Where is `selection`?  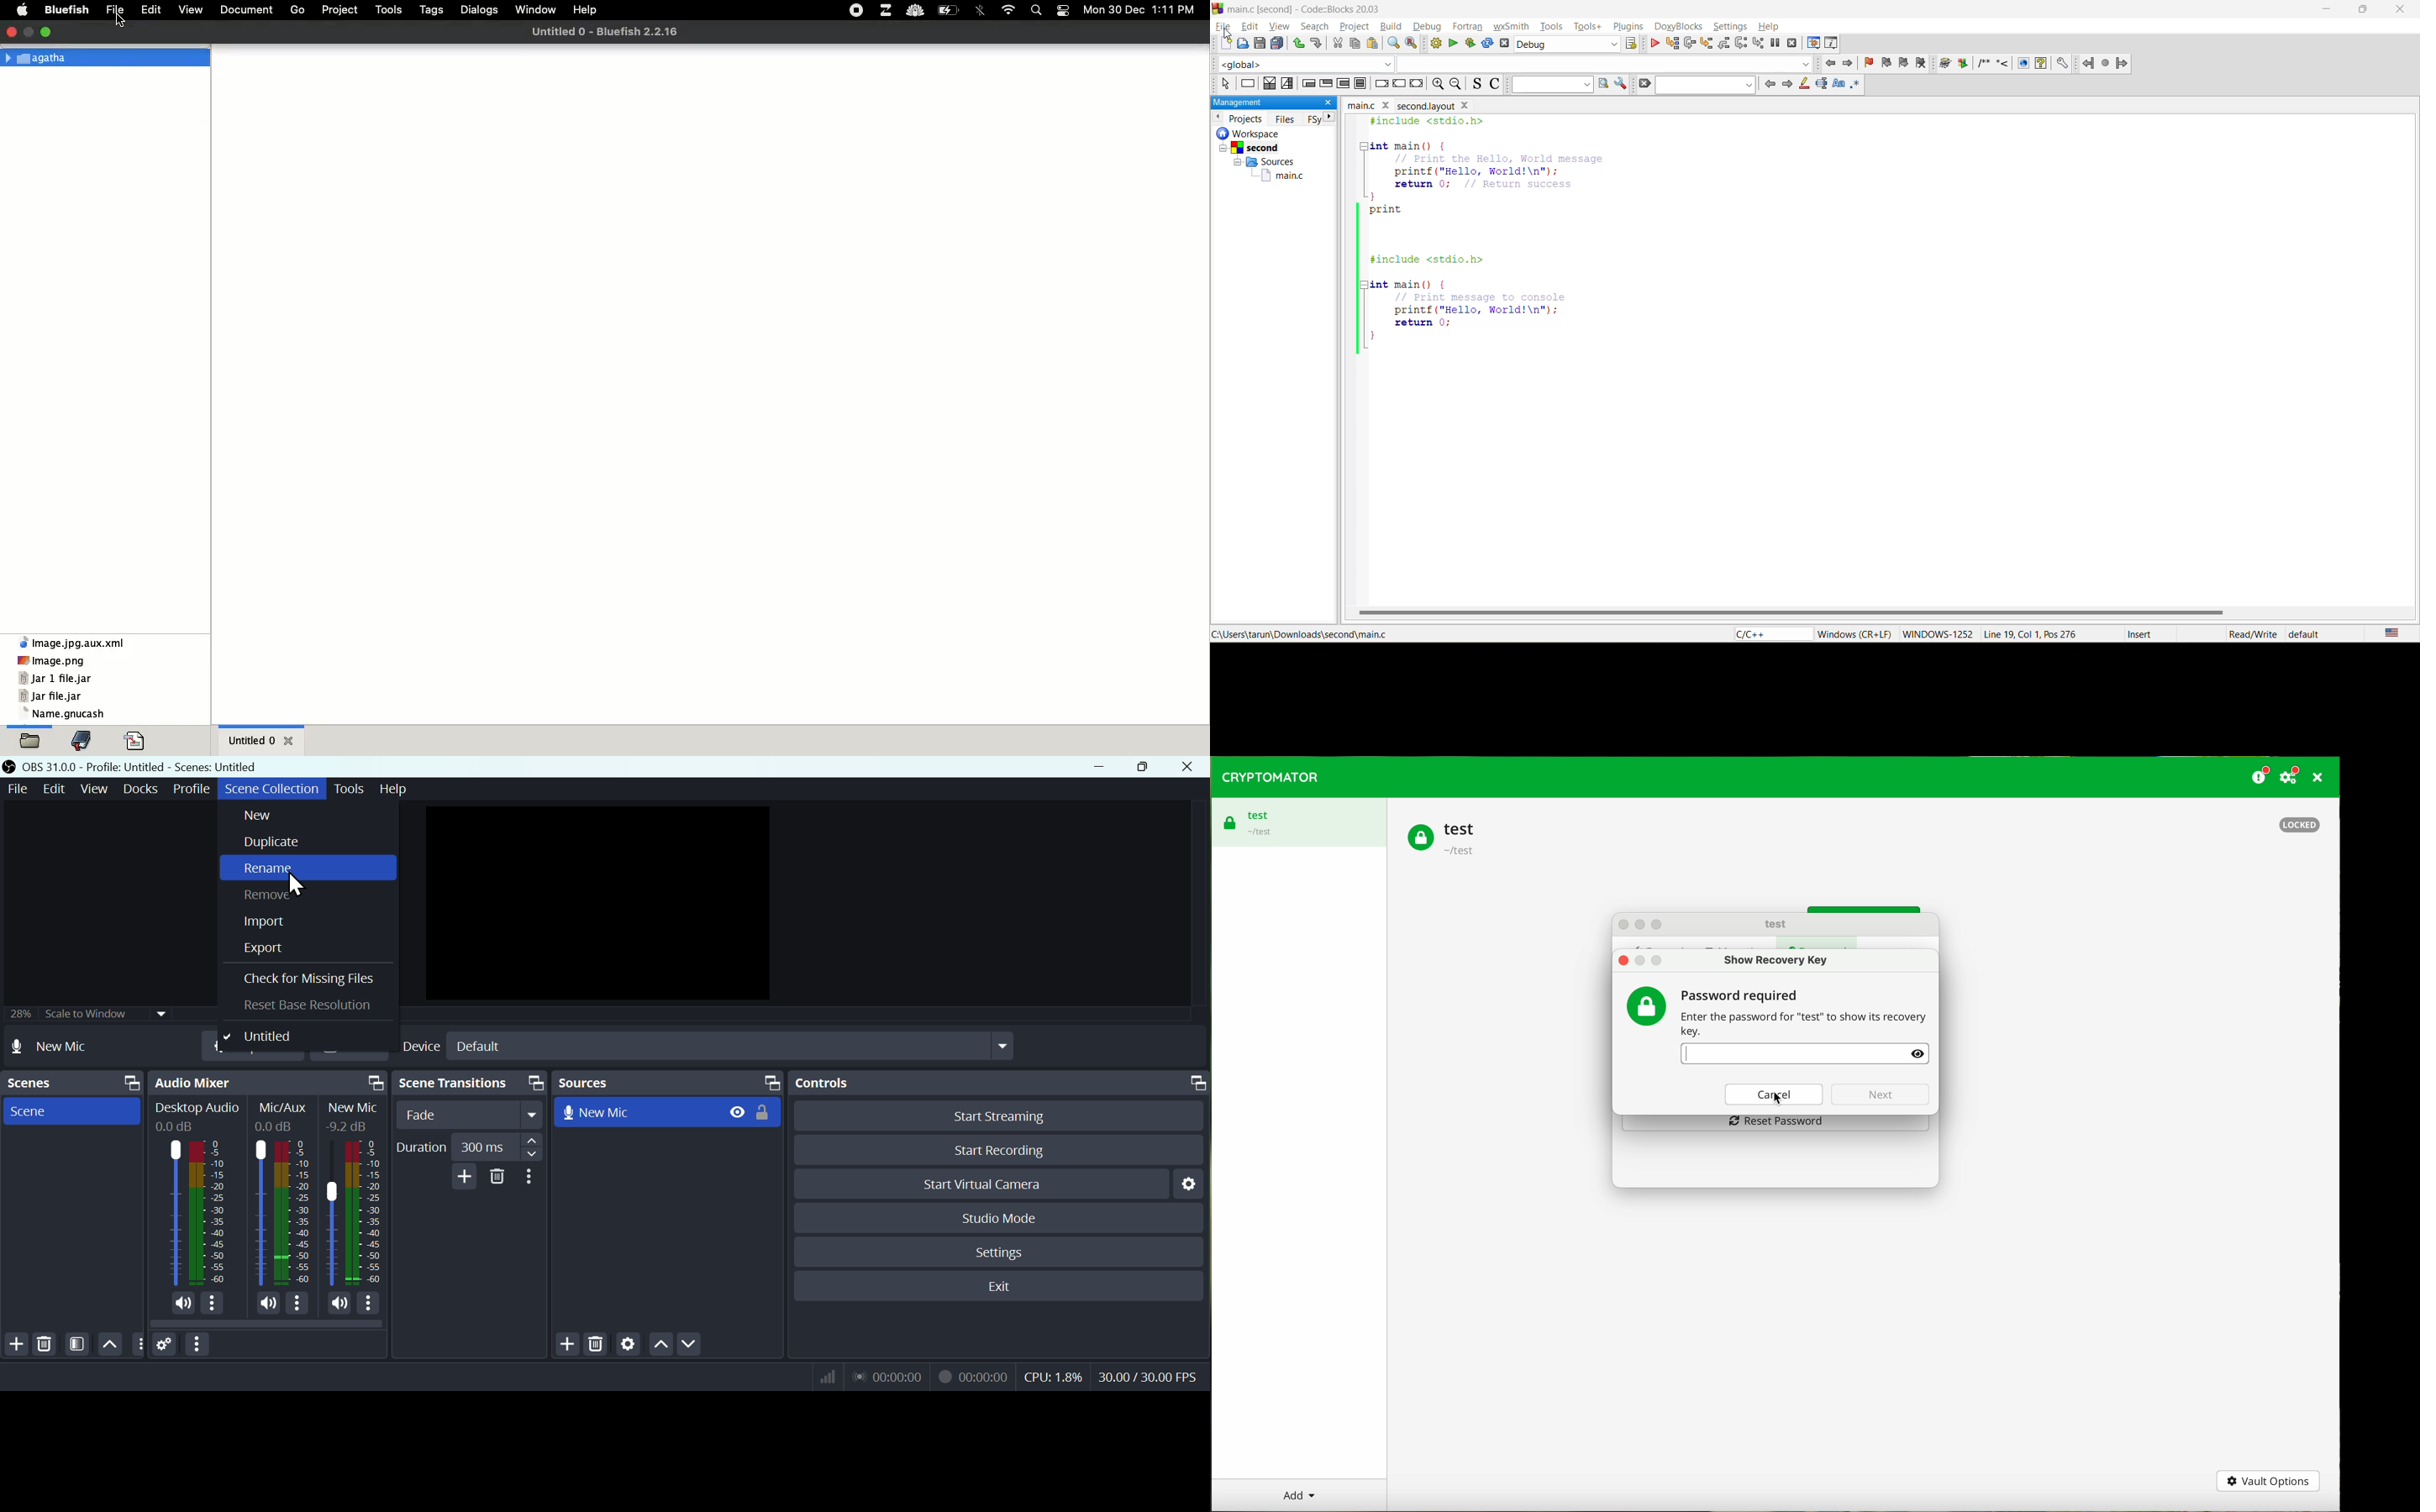 selection is located at coordinates (1288, 84).